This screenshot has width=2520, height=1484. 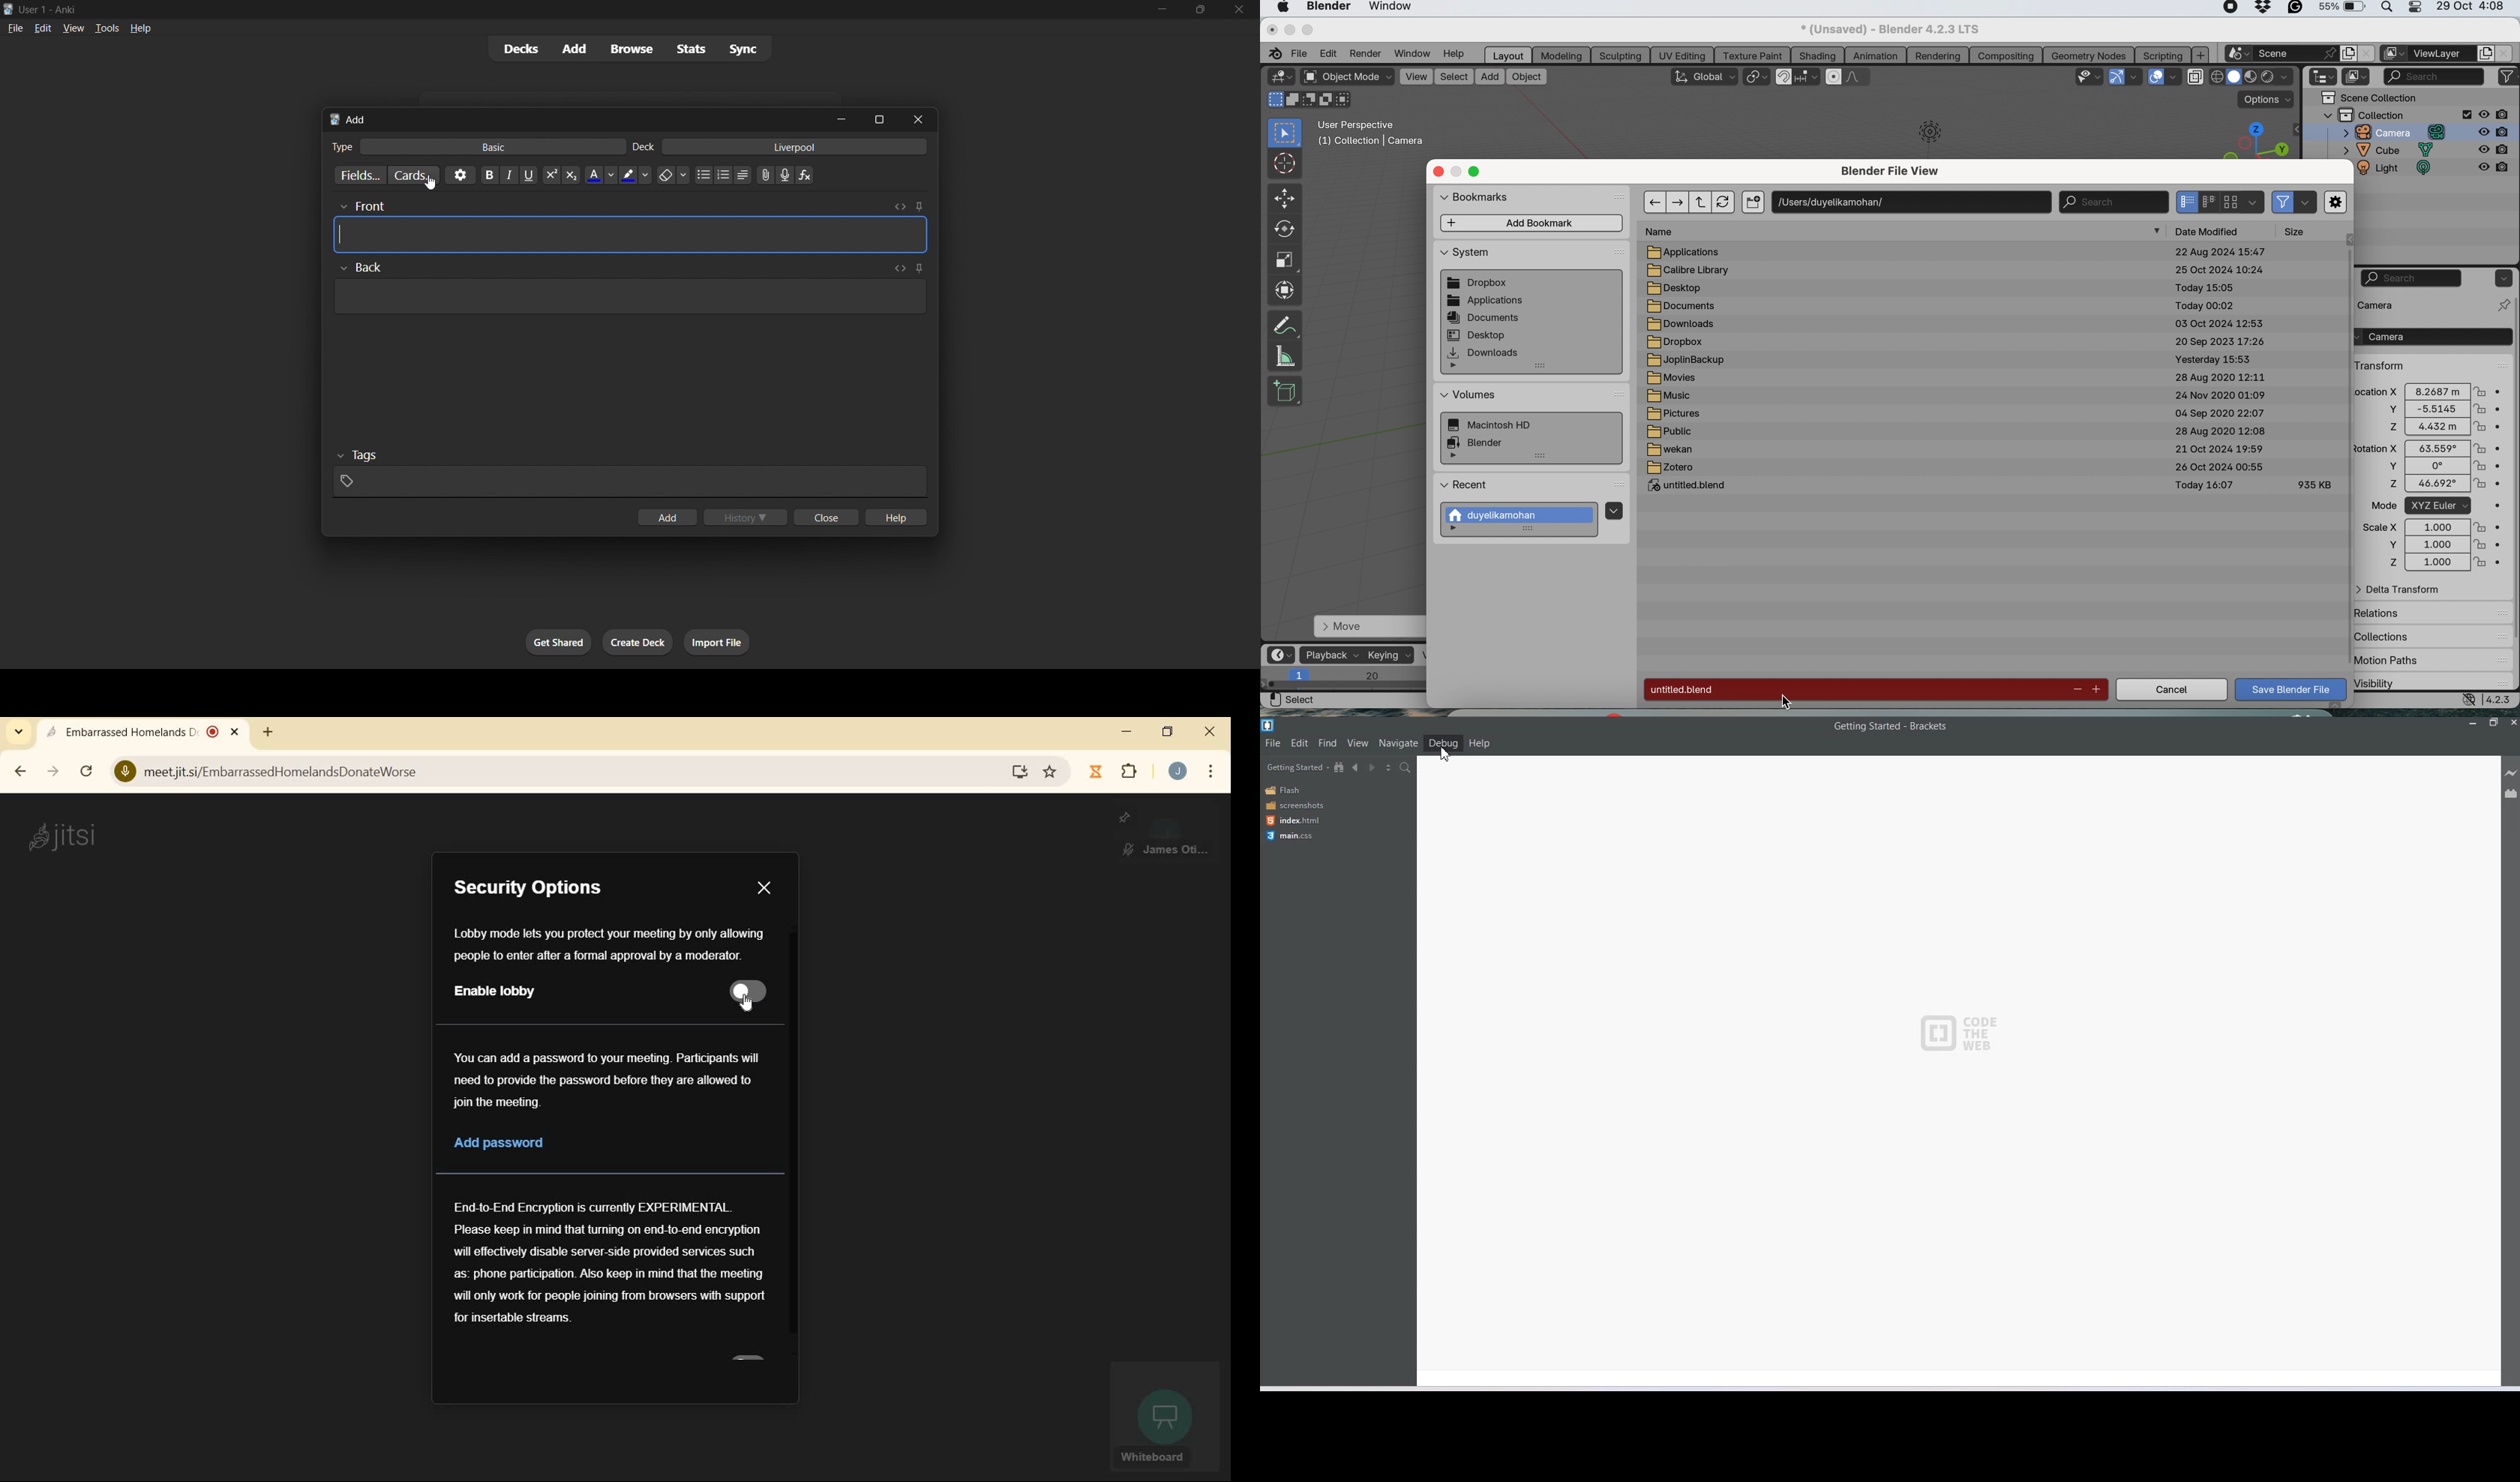 What do you see at coordinates (741, 50) in the screenshot?
I see `sync` at bounding box center [741, 50].